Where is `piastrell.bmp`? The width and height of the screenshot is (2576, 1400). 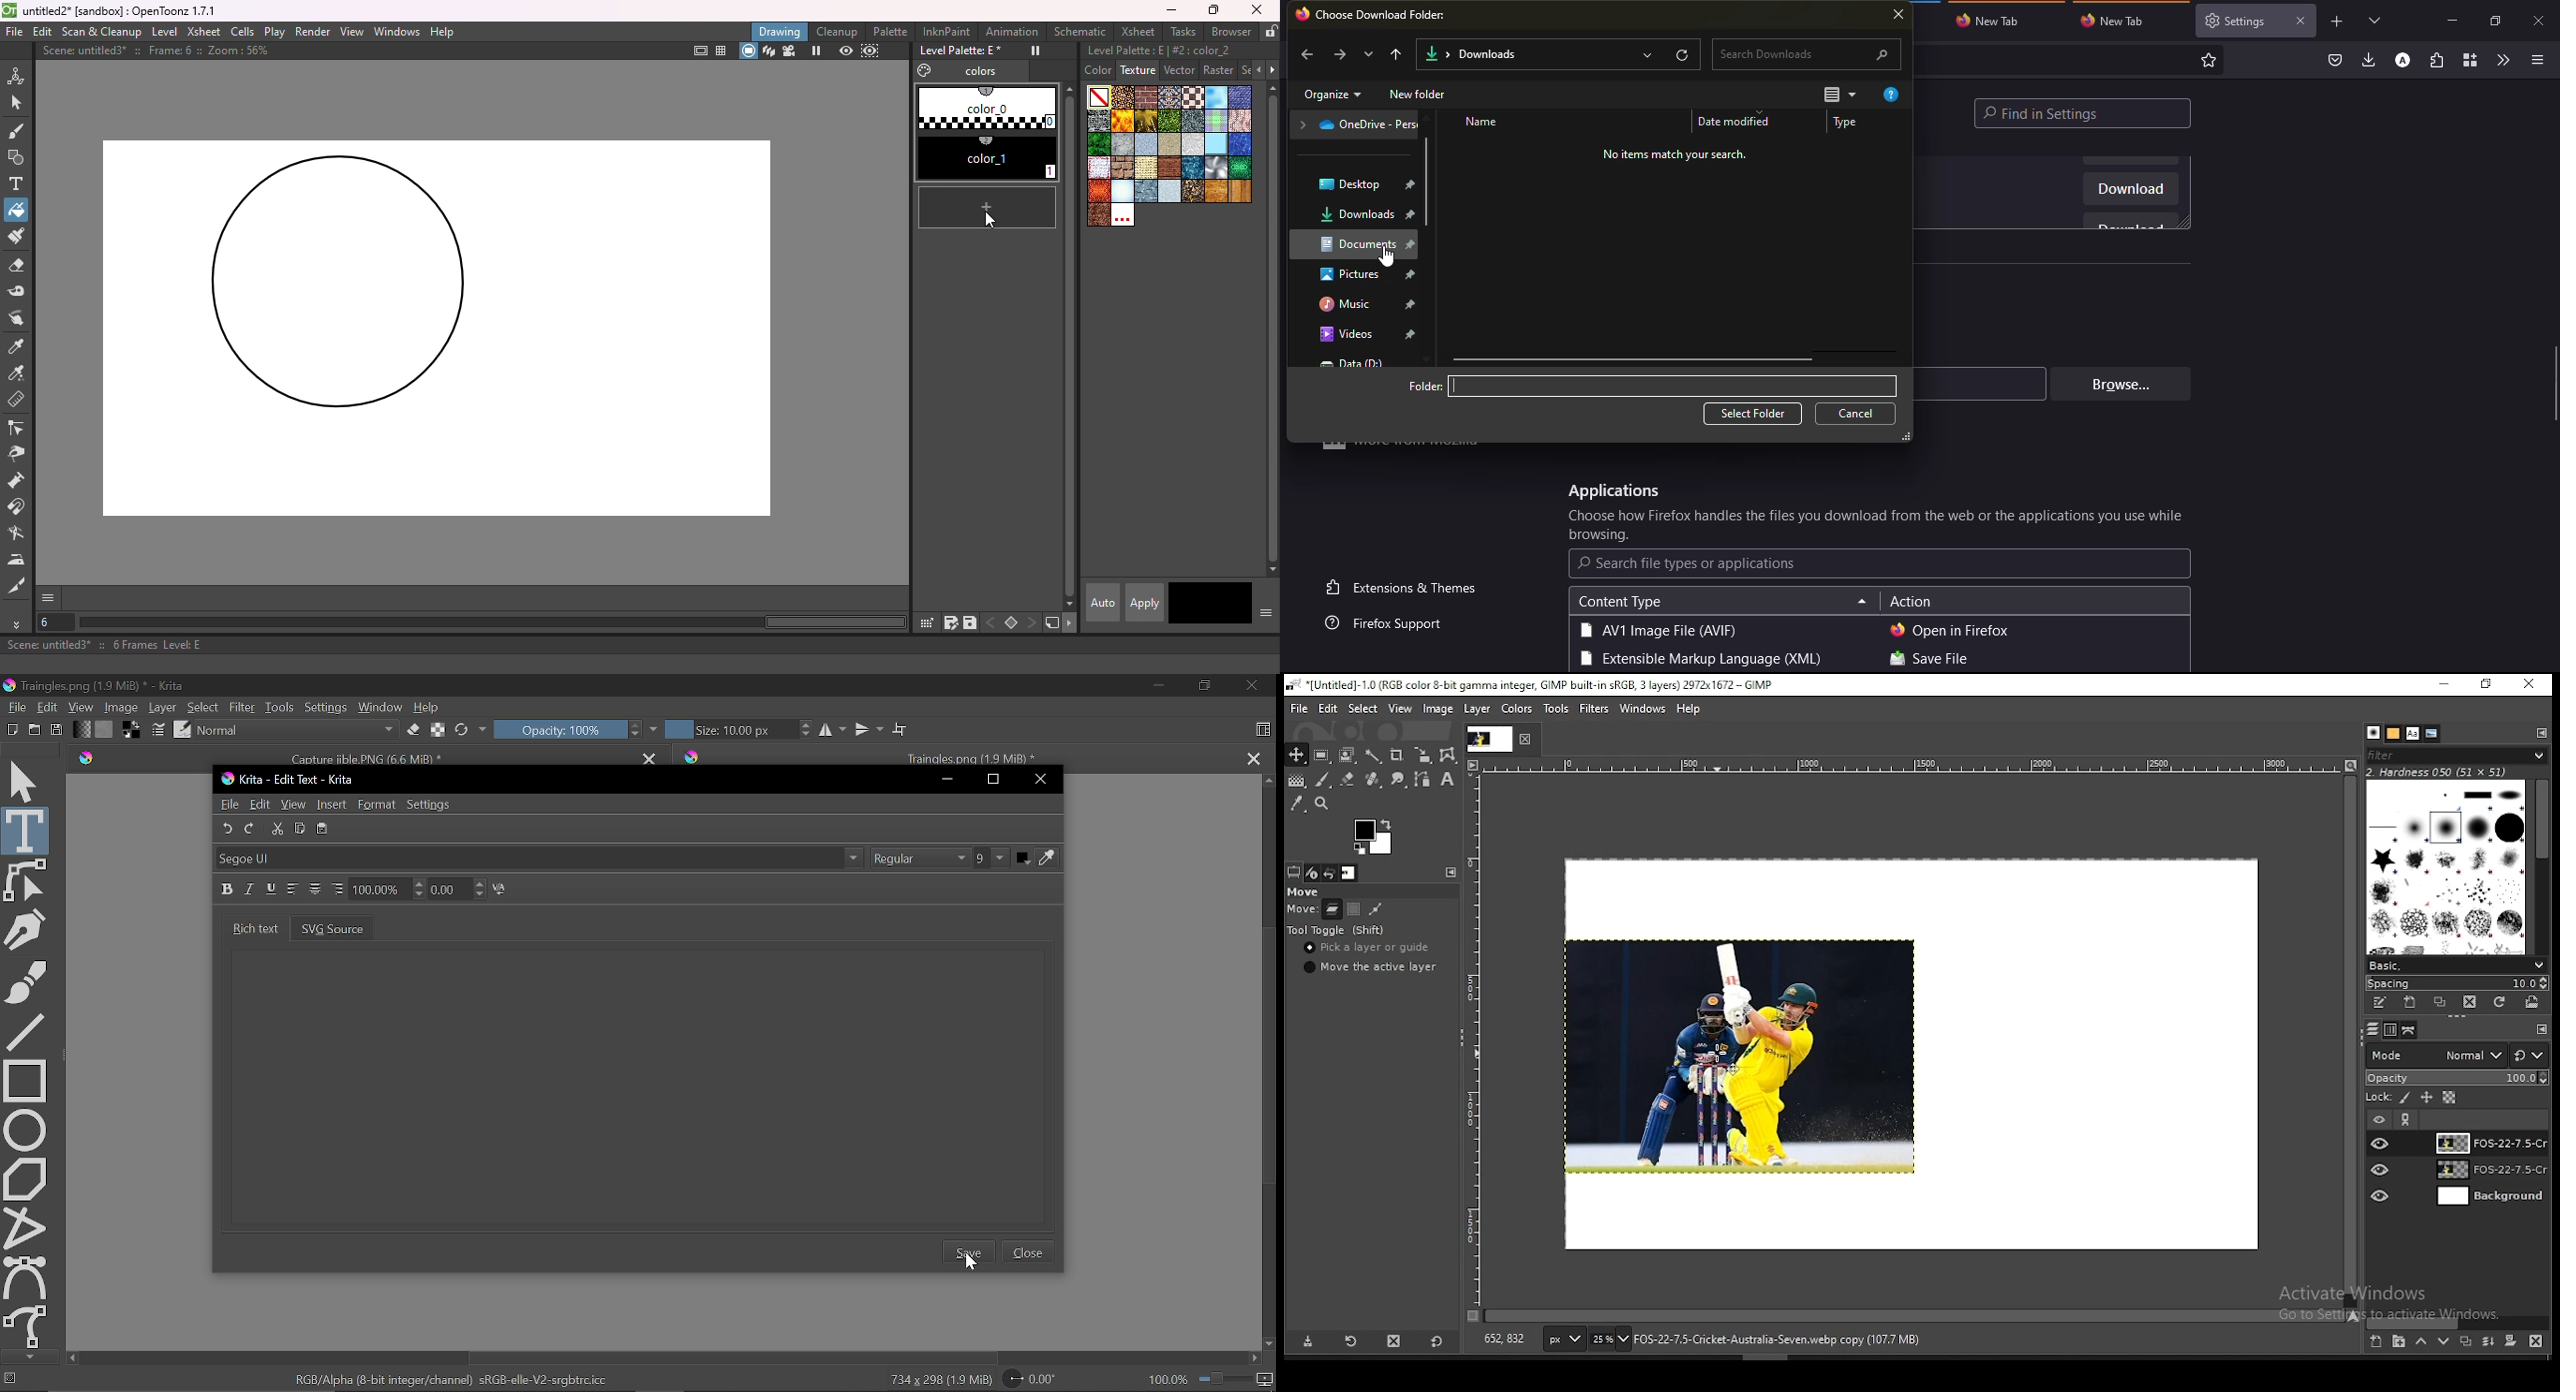 piastrell.bmp is located at coordinates (1216, 144).